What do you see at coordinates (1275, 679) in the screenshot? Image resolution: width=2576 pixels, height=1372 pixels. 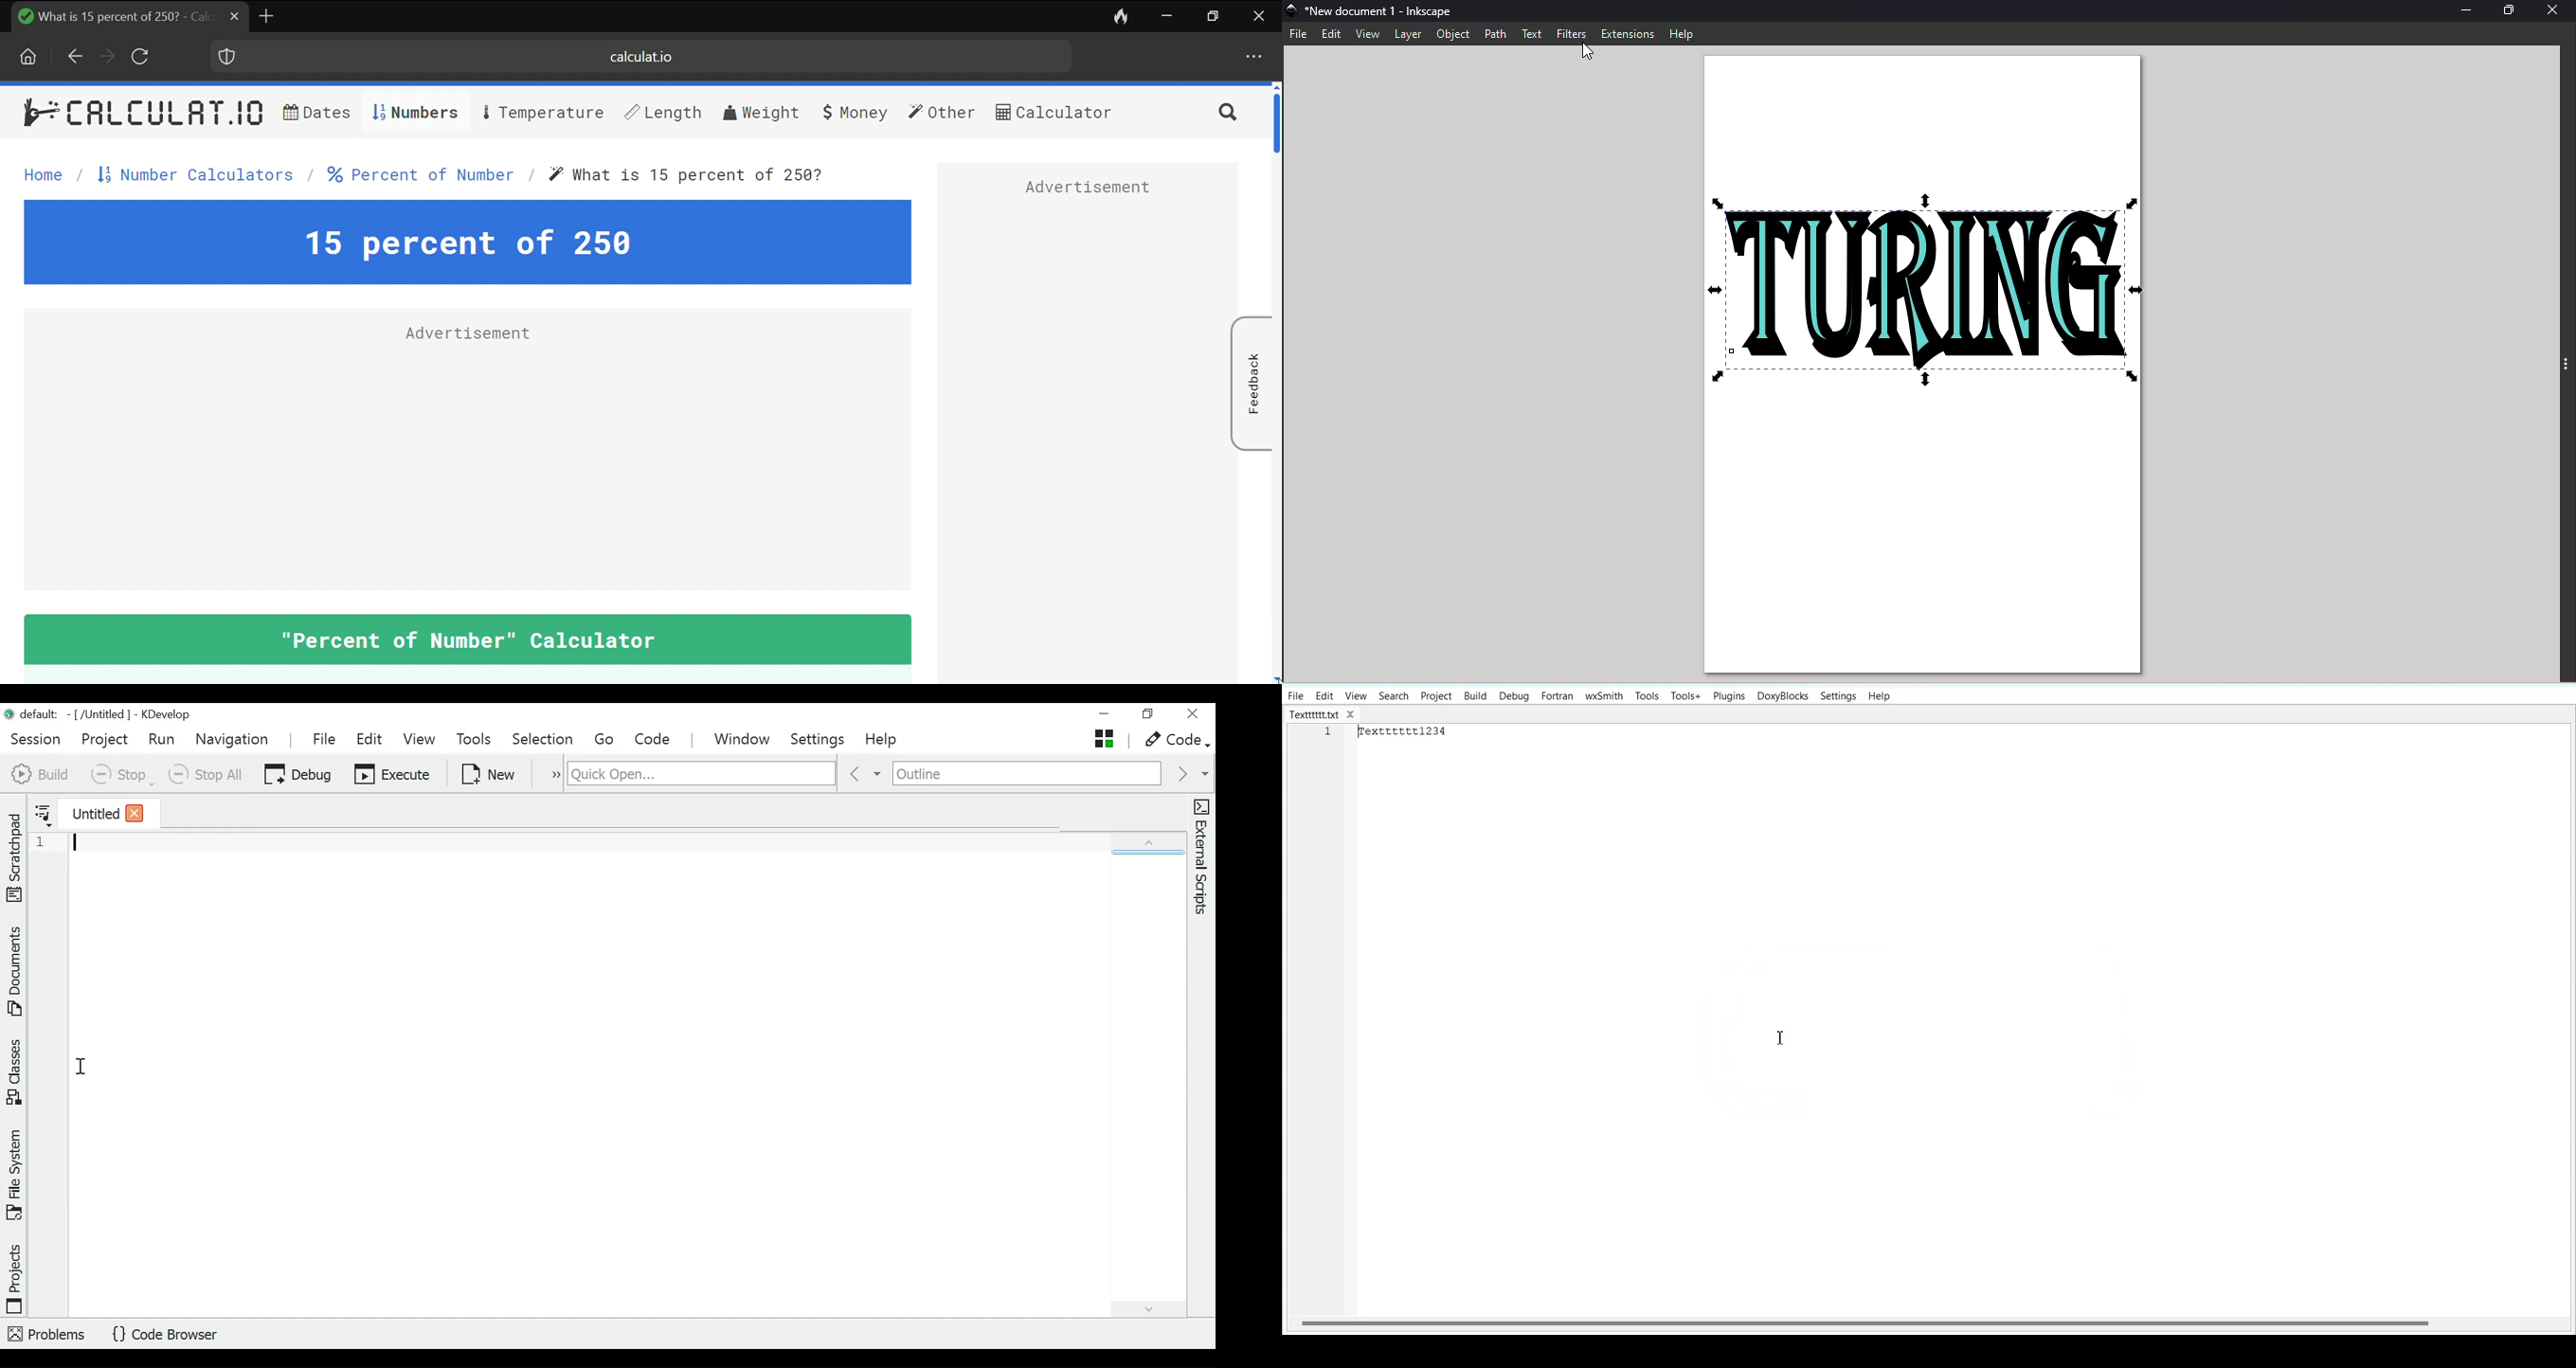 I see `move down` at bounding box center [1275, 679].